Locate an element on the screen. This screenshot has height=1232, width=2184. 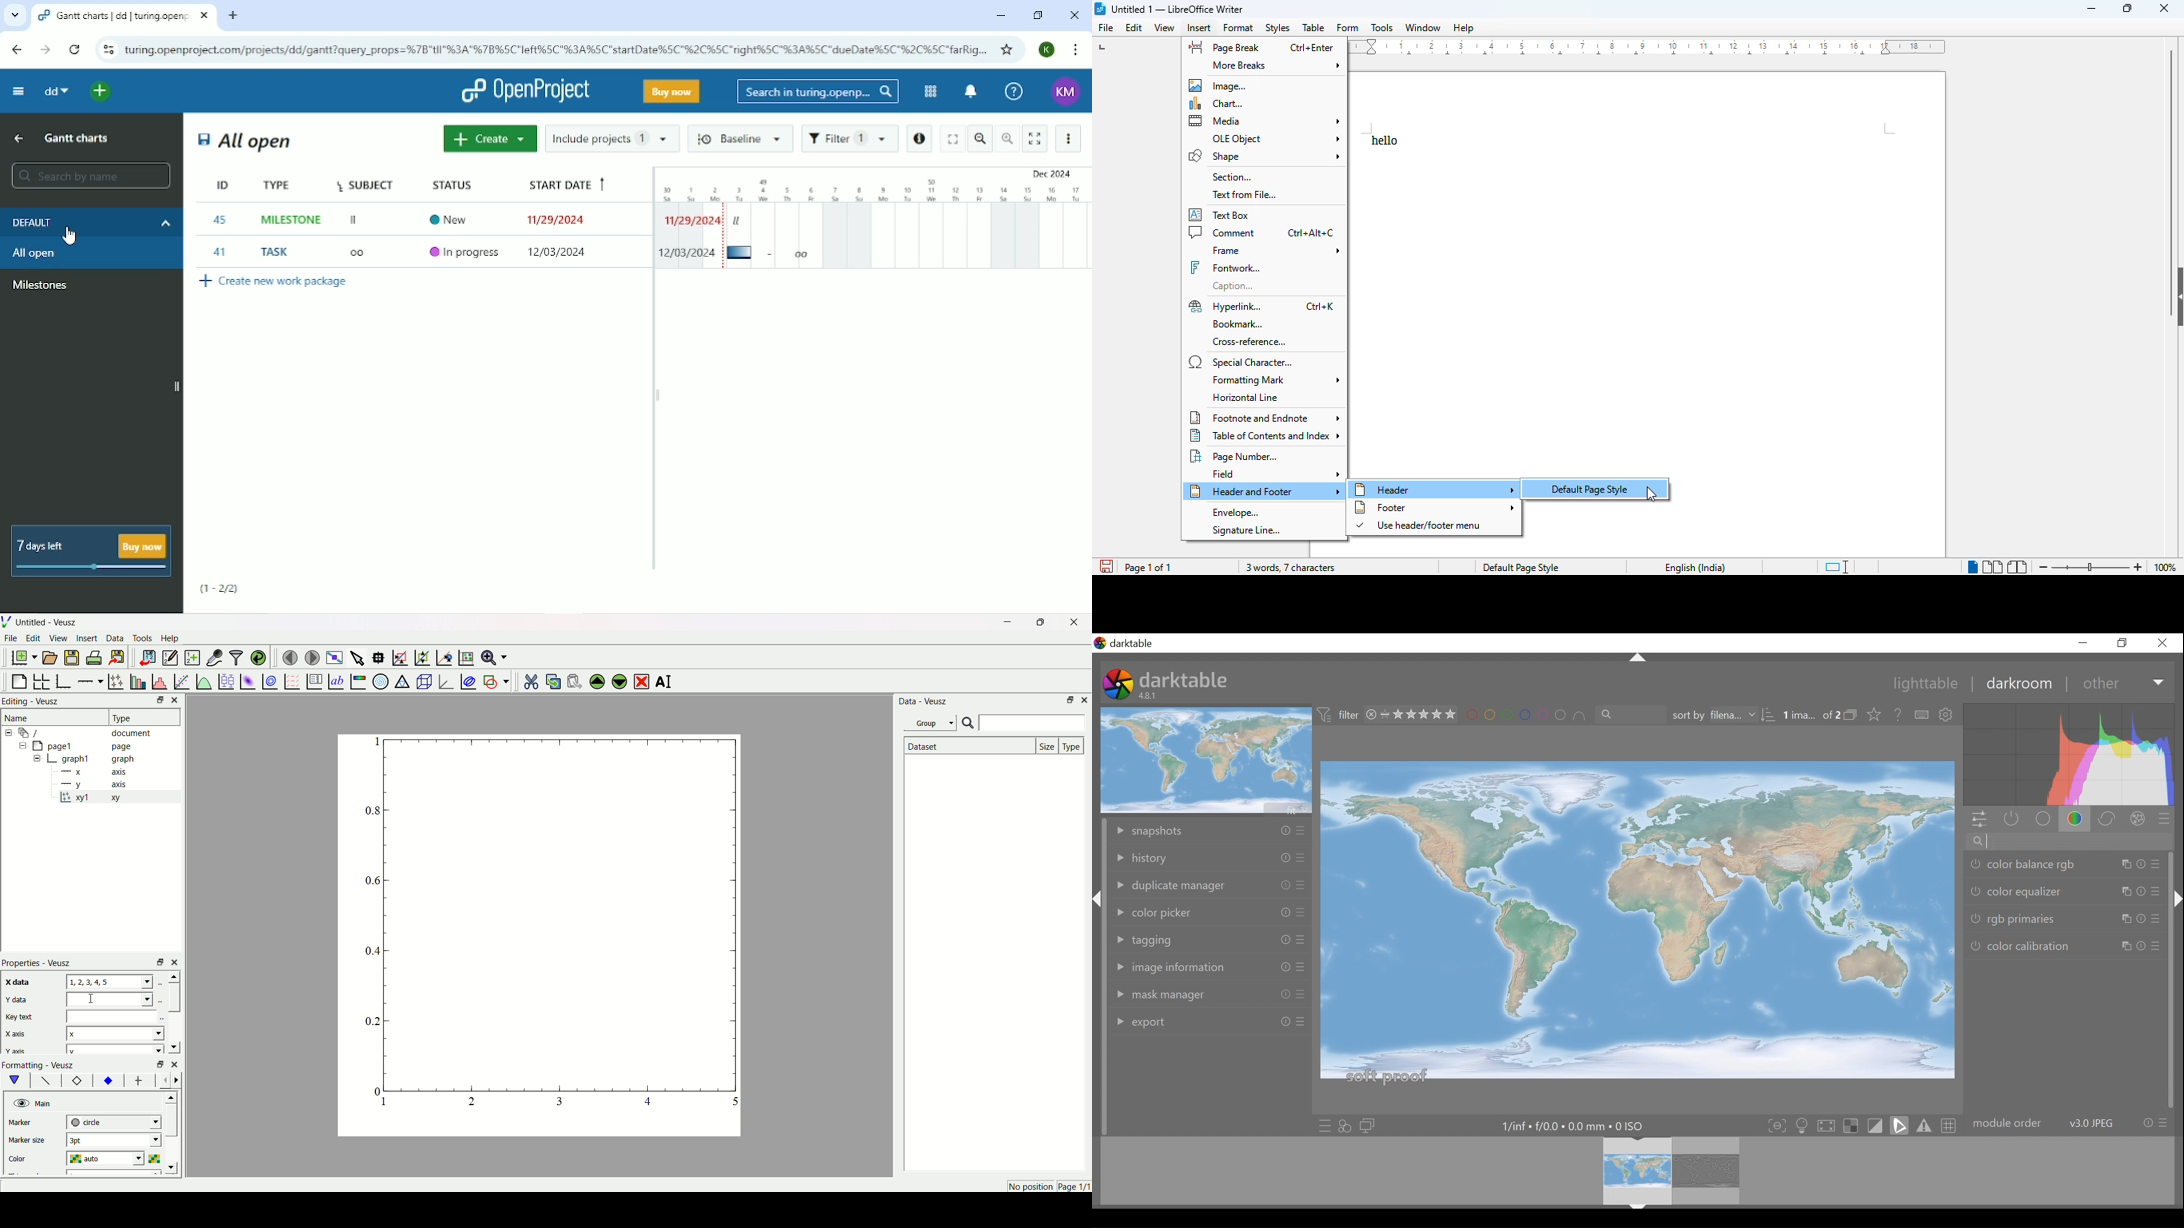
close is located at coordinates (1370, 715).